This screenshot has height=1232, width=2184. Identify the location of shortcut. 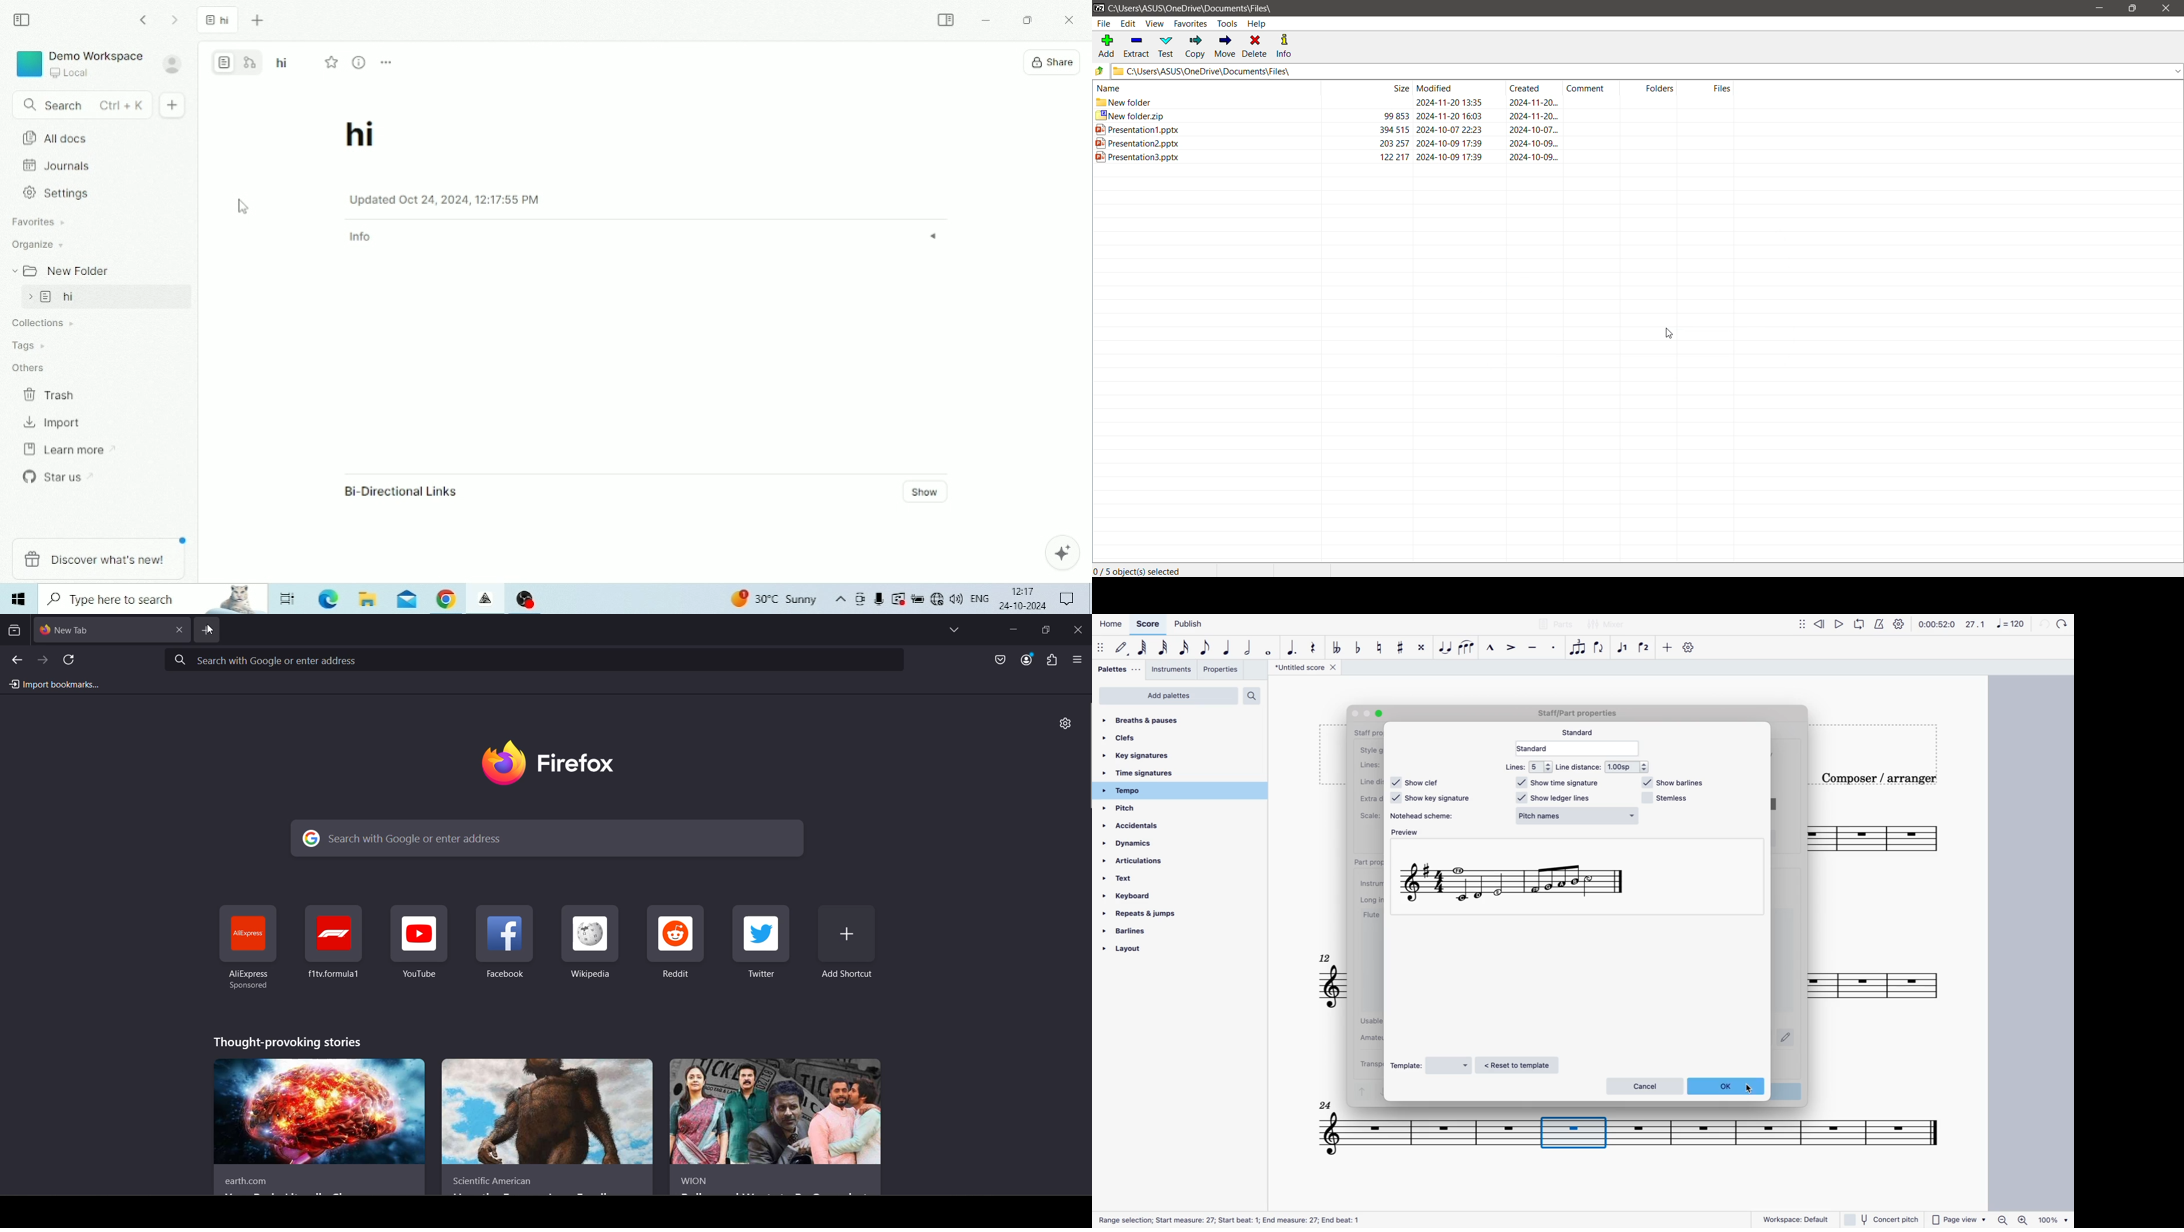
(763, 943).